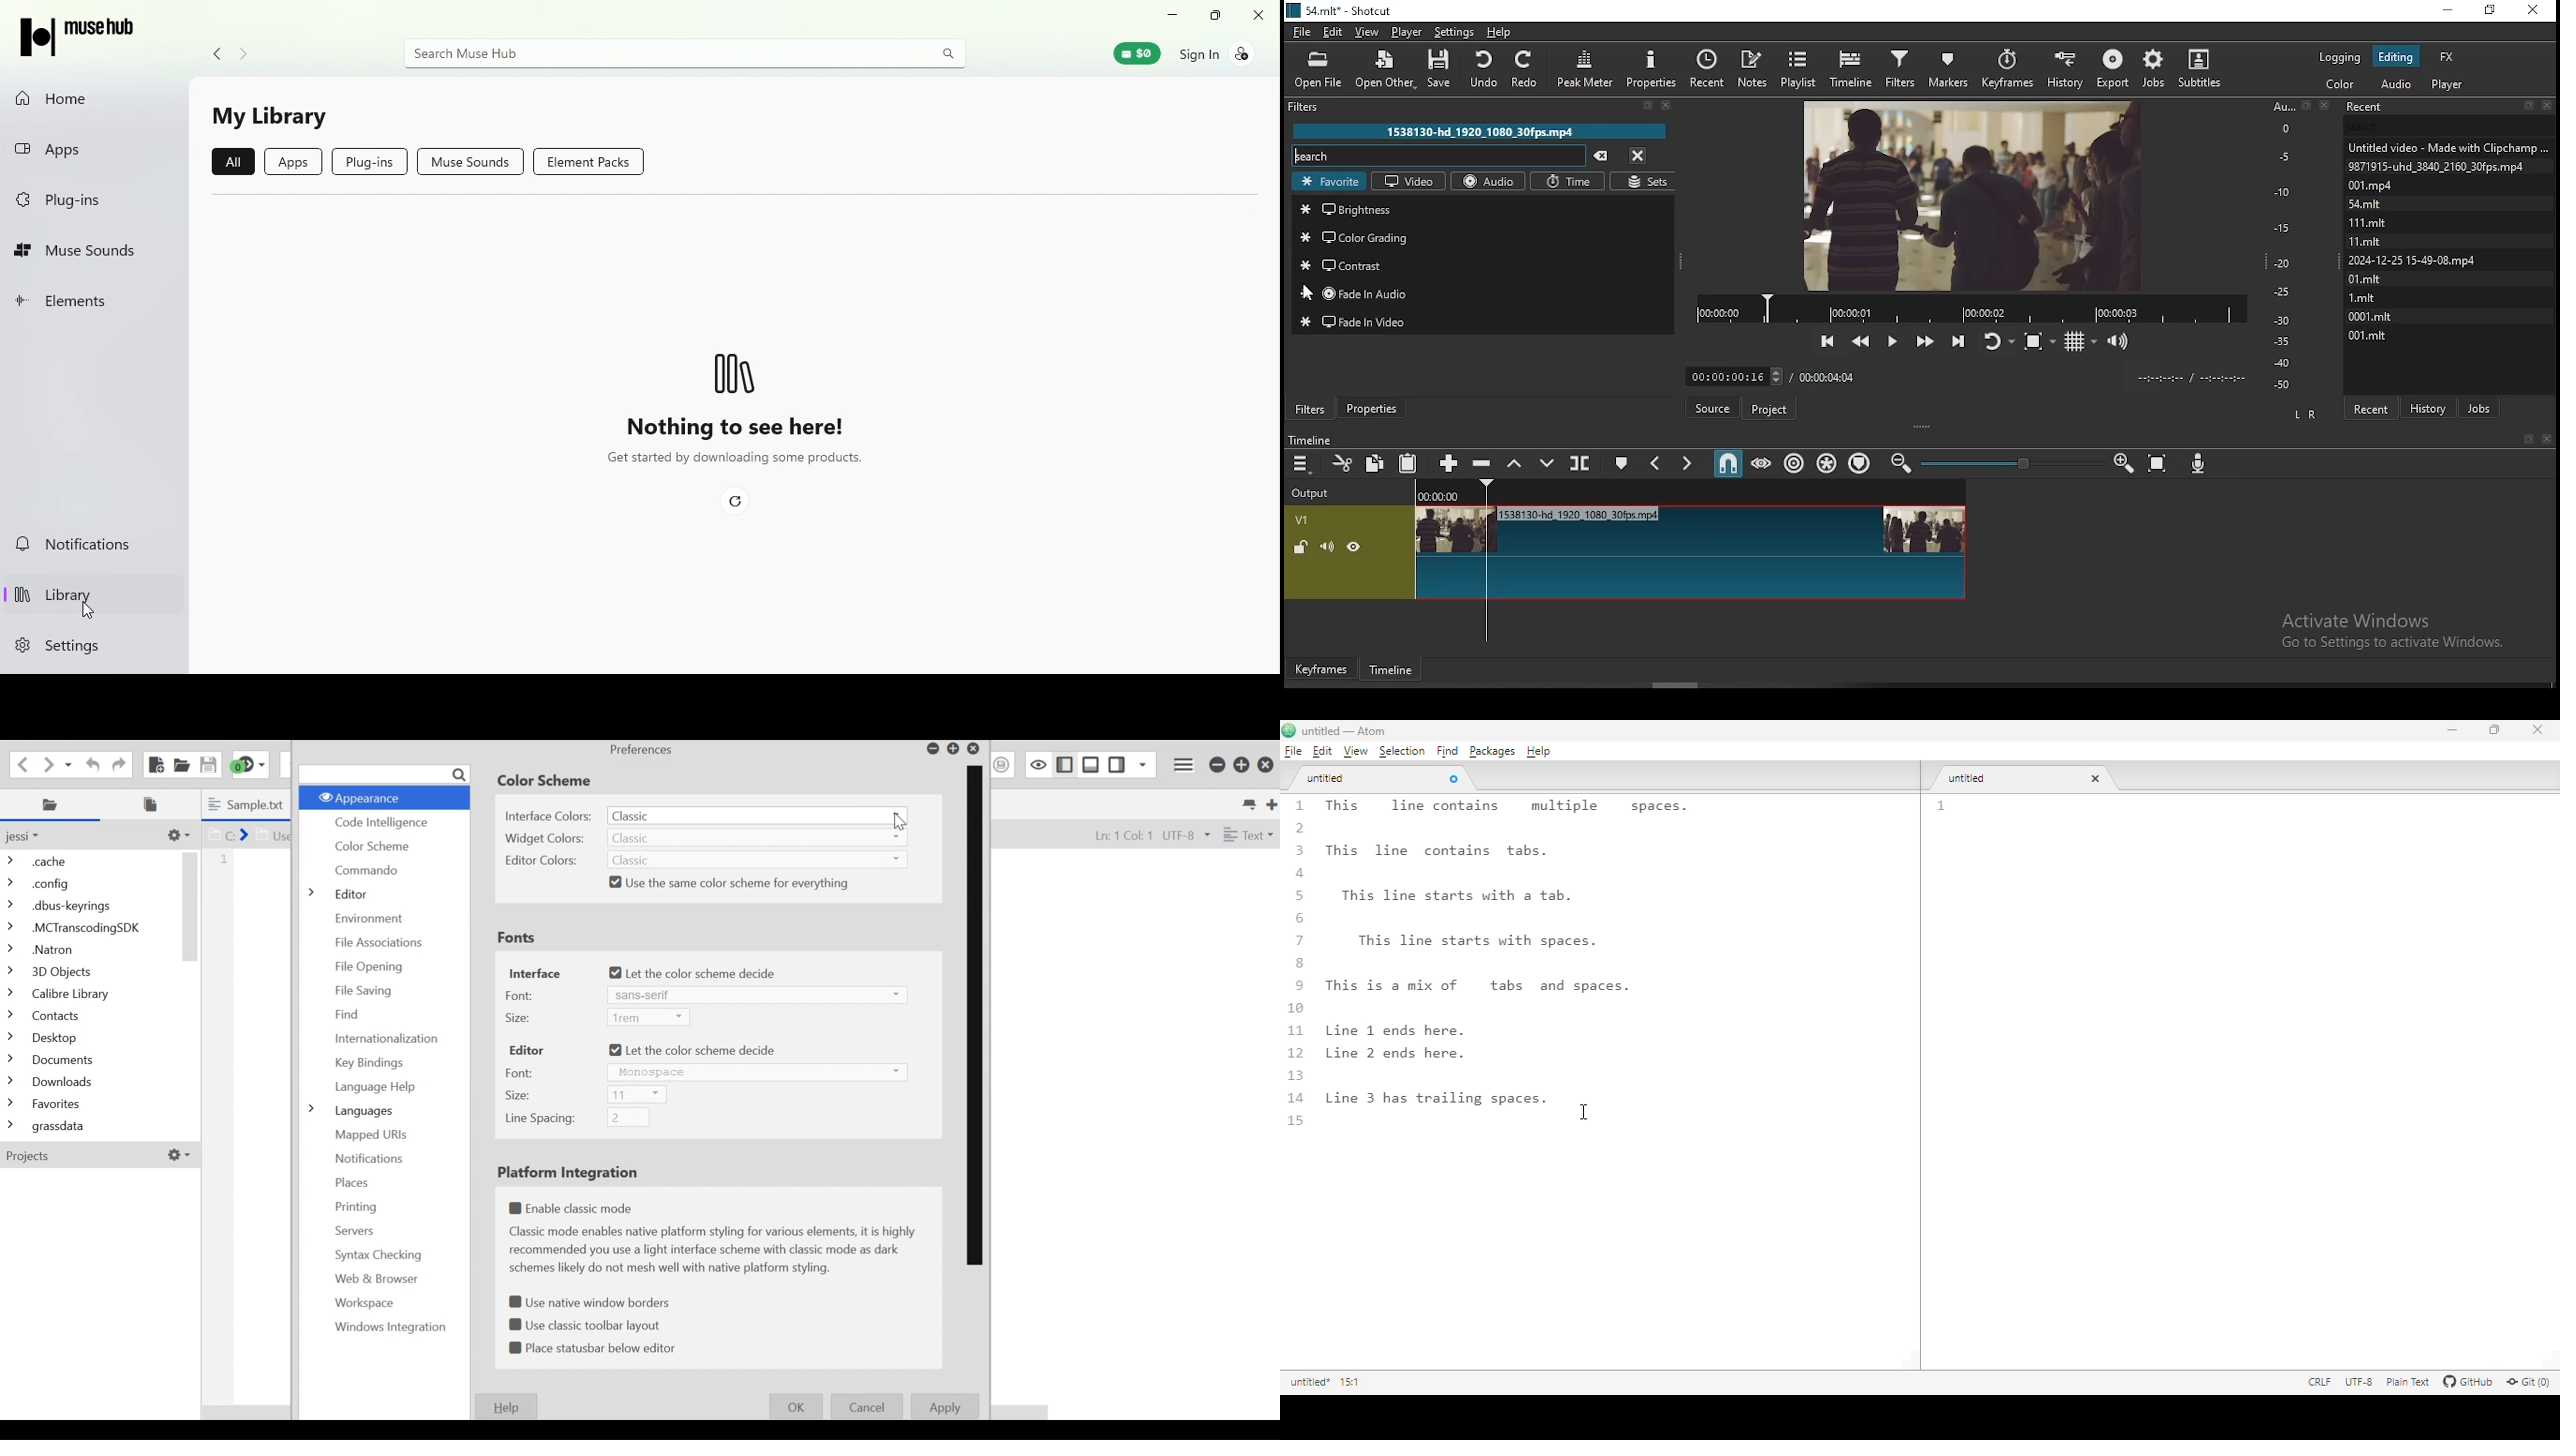 This screenshot has width=2576, height=1456. What do you see at coordinates (1727, 464) in the screenshot?
I see `snap` at bounding box center [1727, 464].